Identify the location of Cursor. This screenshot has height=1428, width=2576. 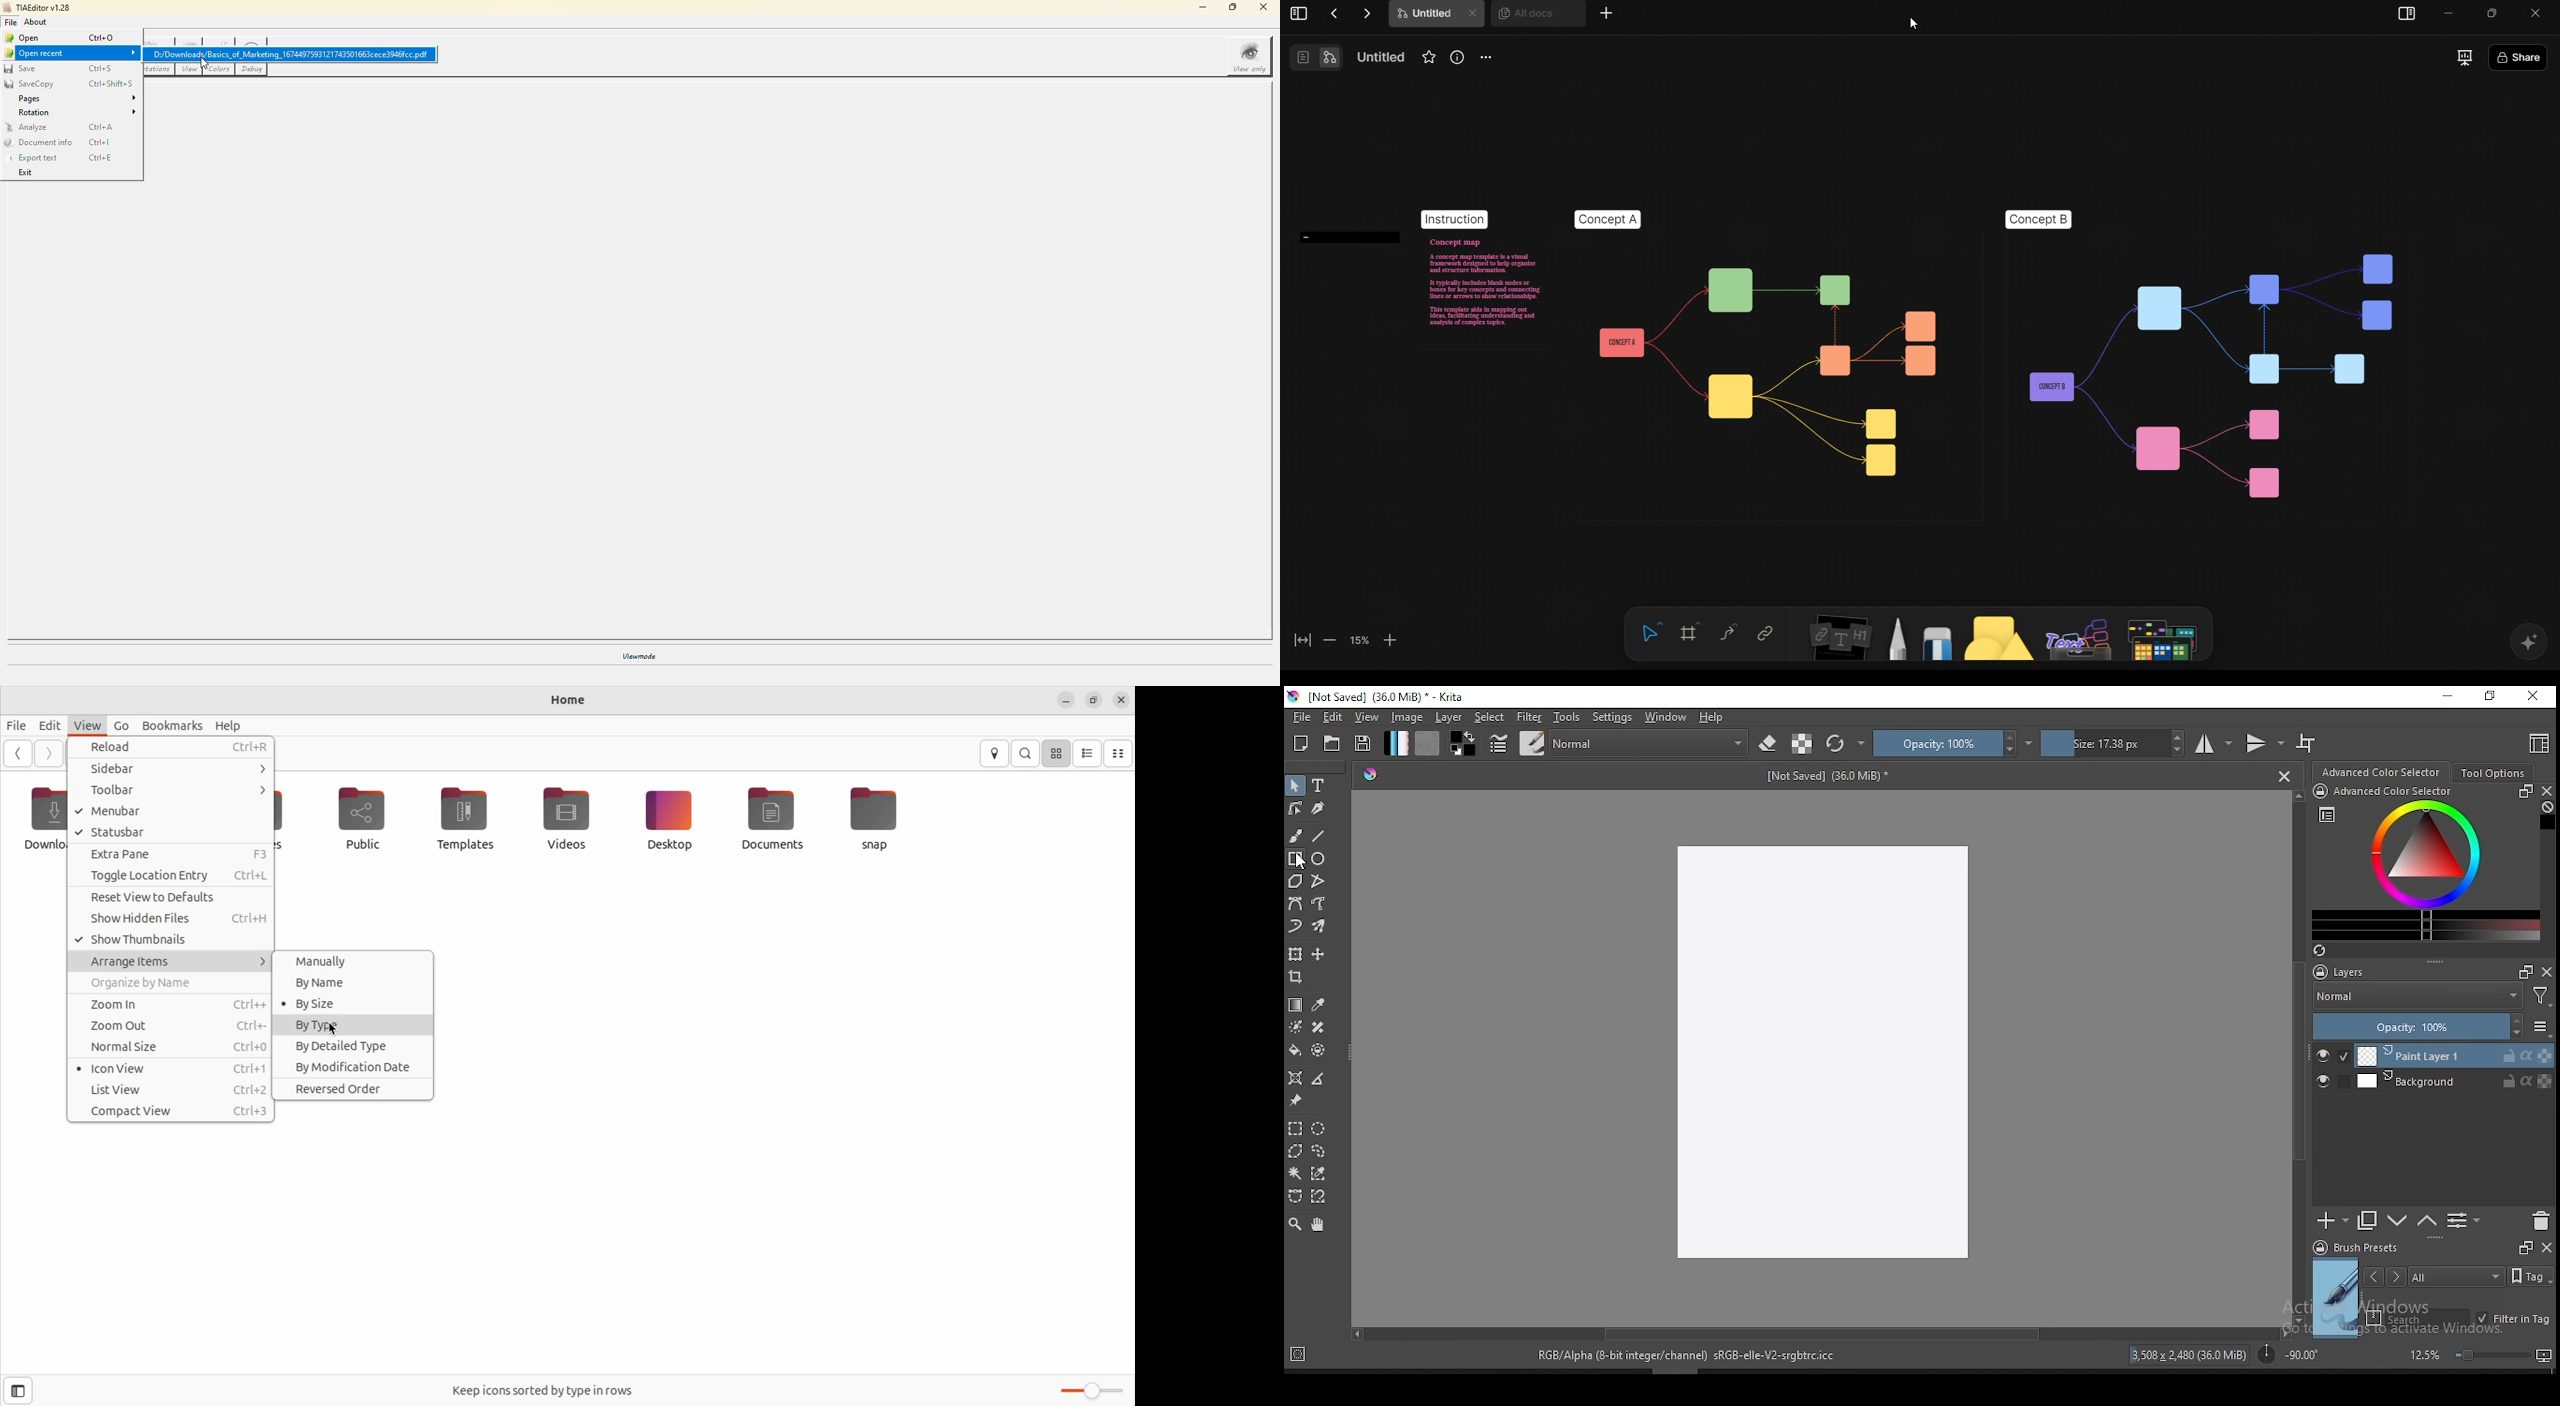
(336, 1032).